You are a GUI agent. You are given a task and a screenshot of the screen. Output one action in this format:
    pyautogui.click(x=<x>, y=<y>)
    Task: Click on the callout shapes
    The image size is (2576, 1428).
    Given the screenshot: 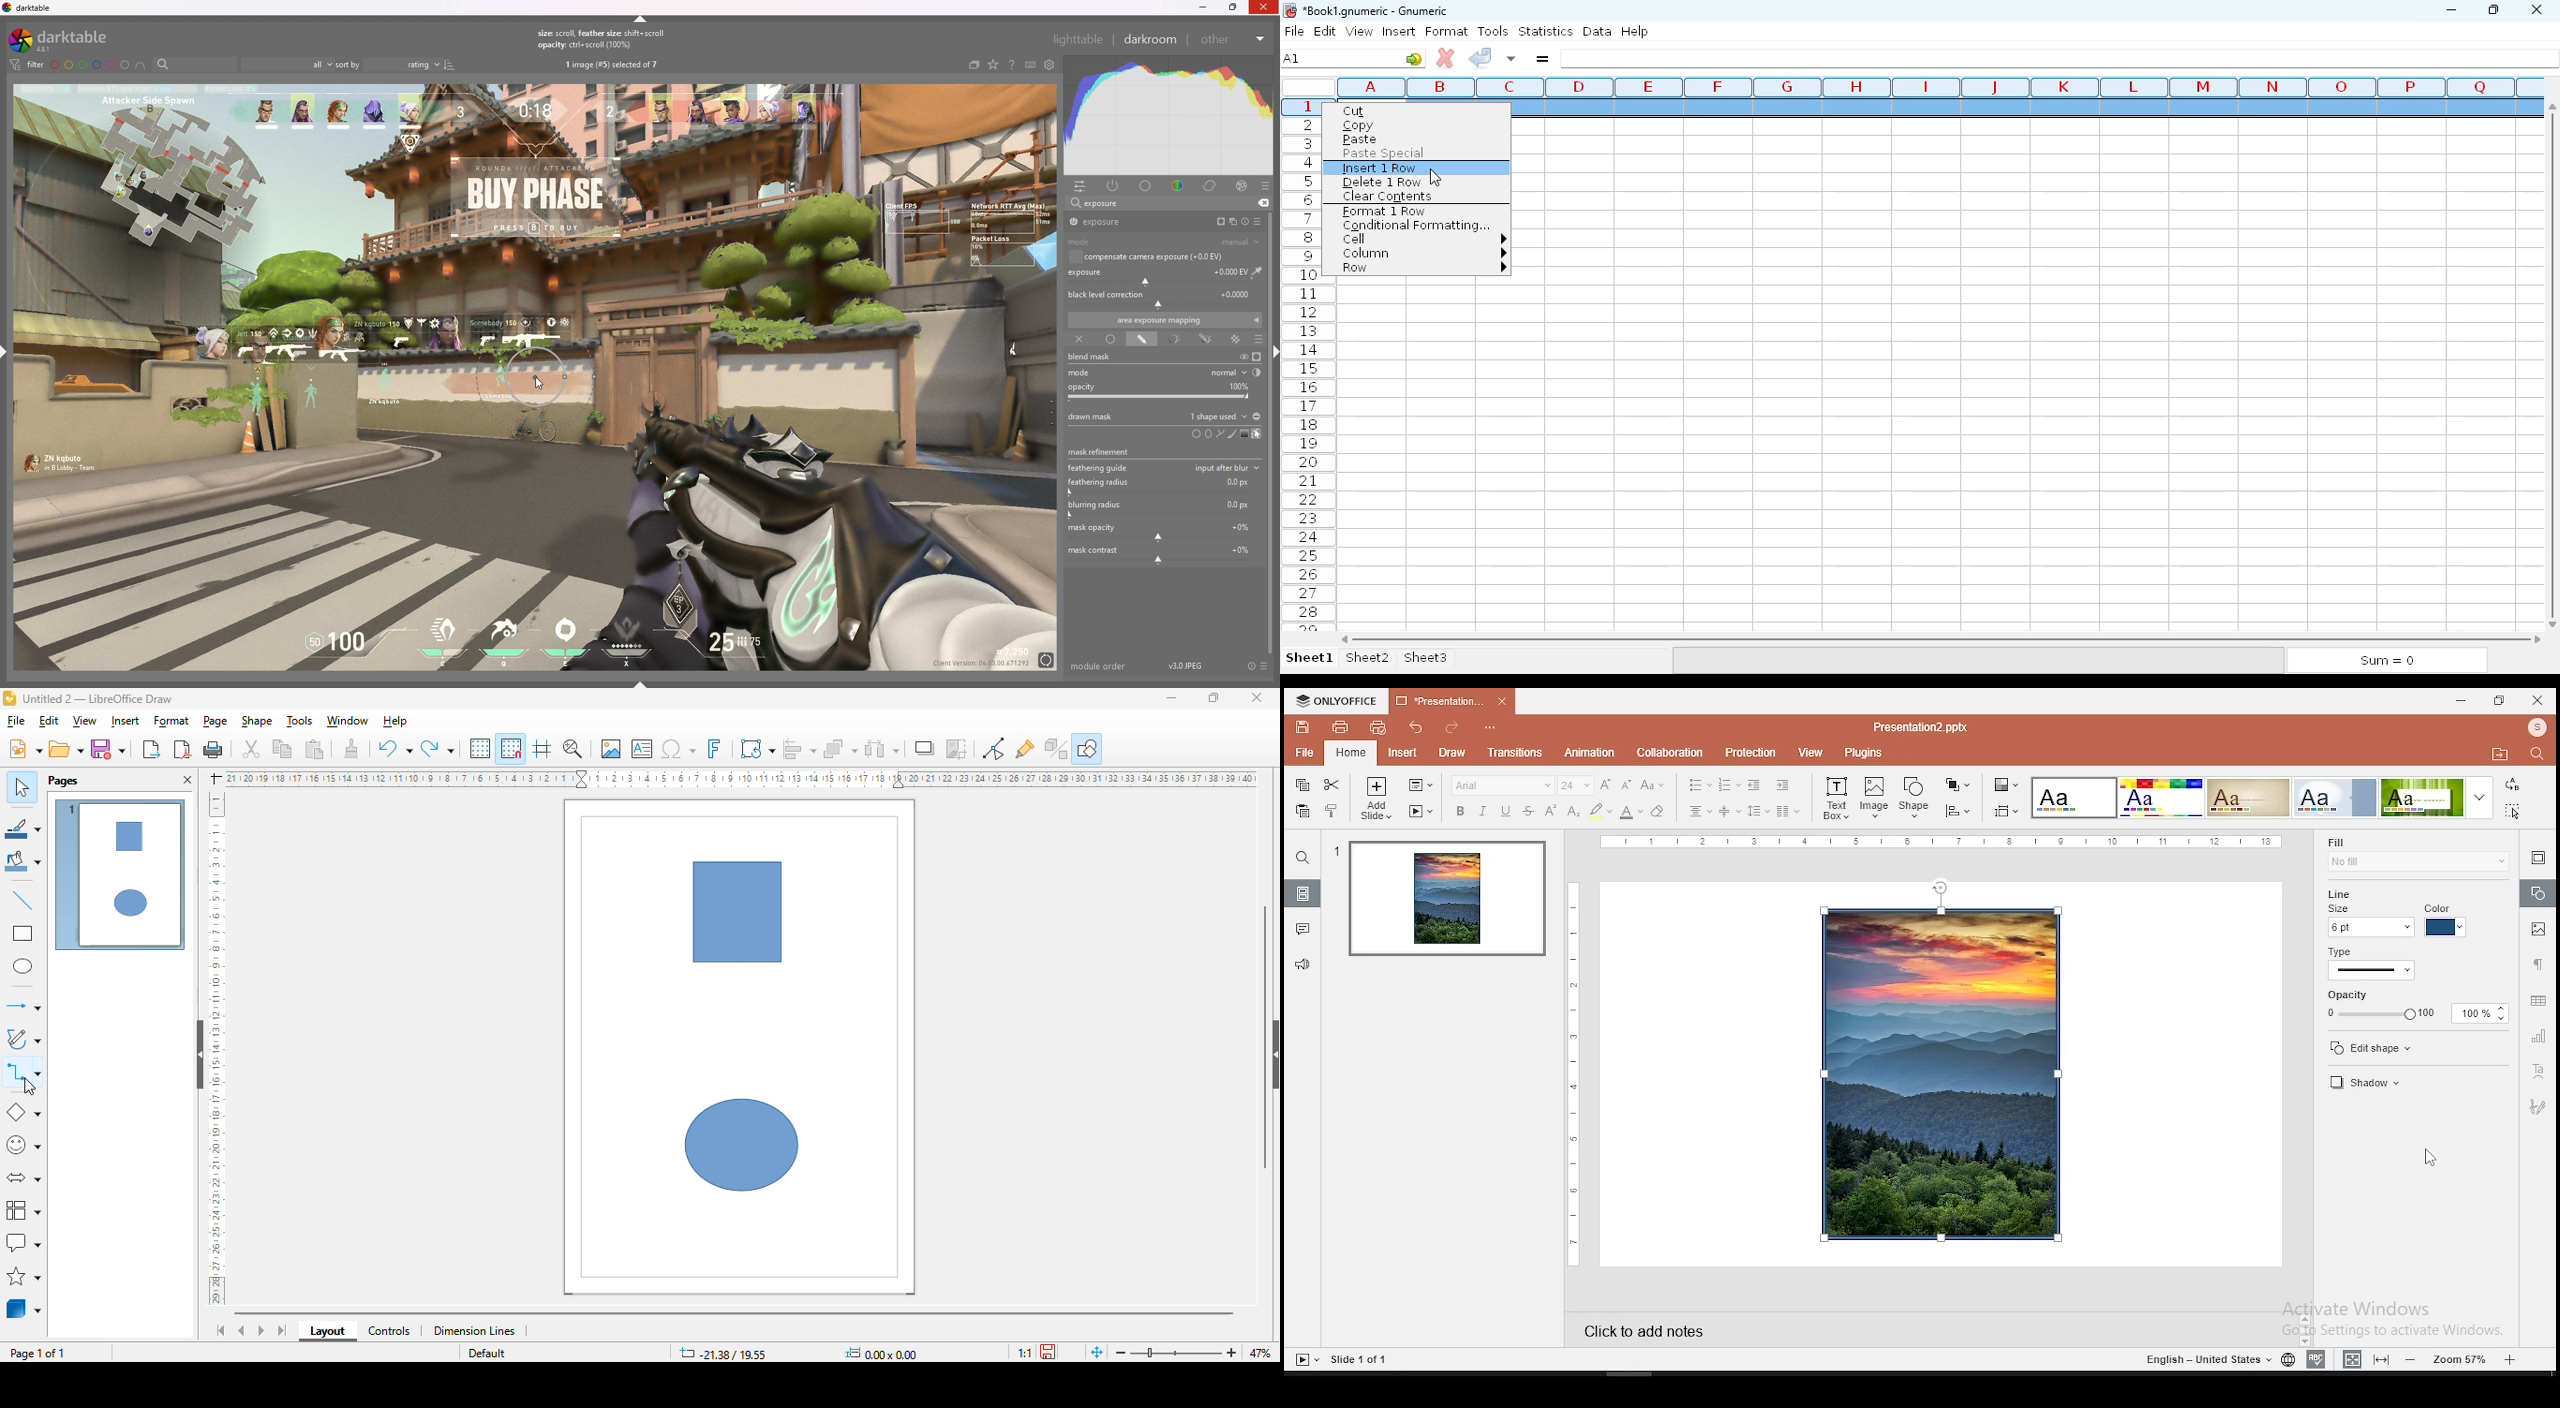 What is the action you would take?
    pyautogui.click(x=24, y=1243)
    